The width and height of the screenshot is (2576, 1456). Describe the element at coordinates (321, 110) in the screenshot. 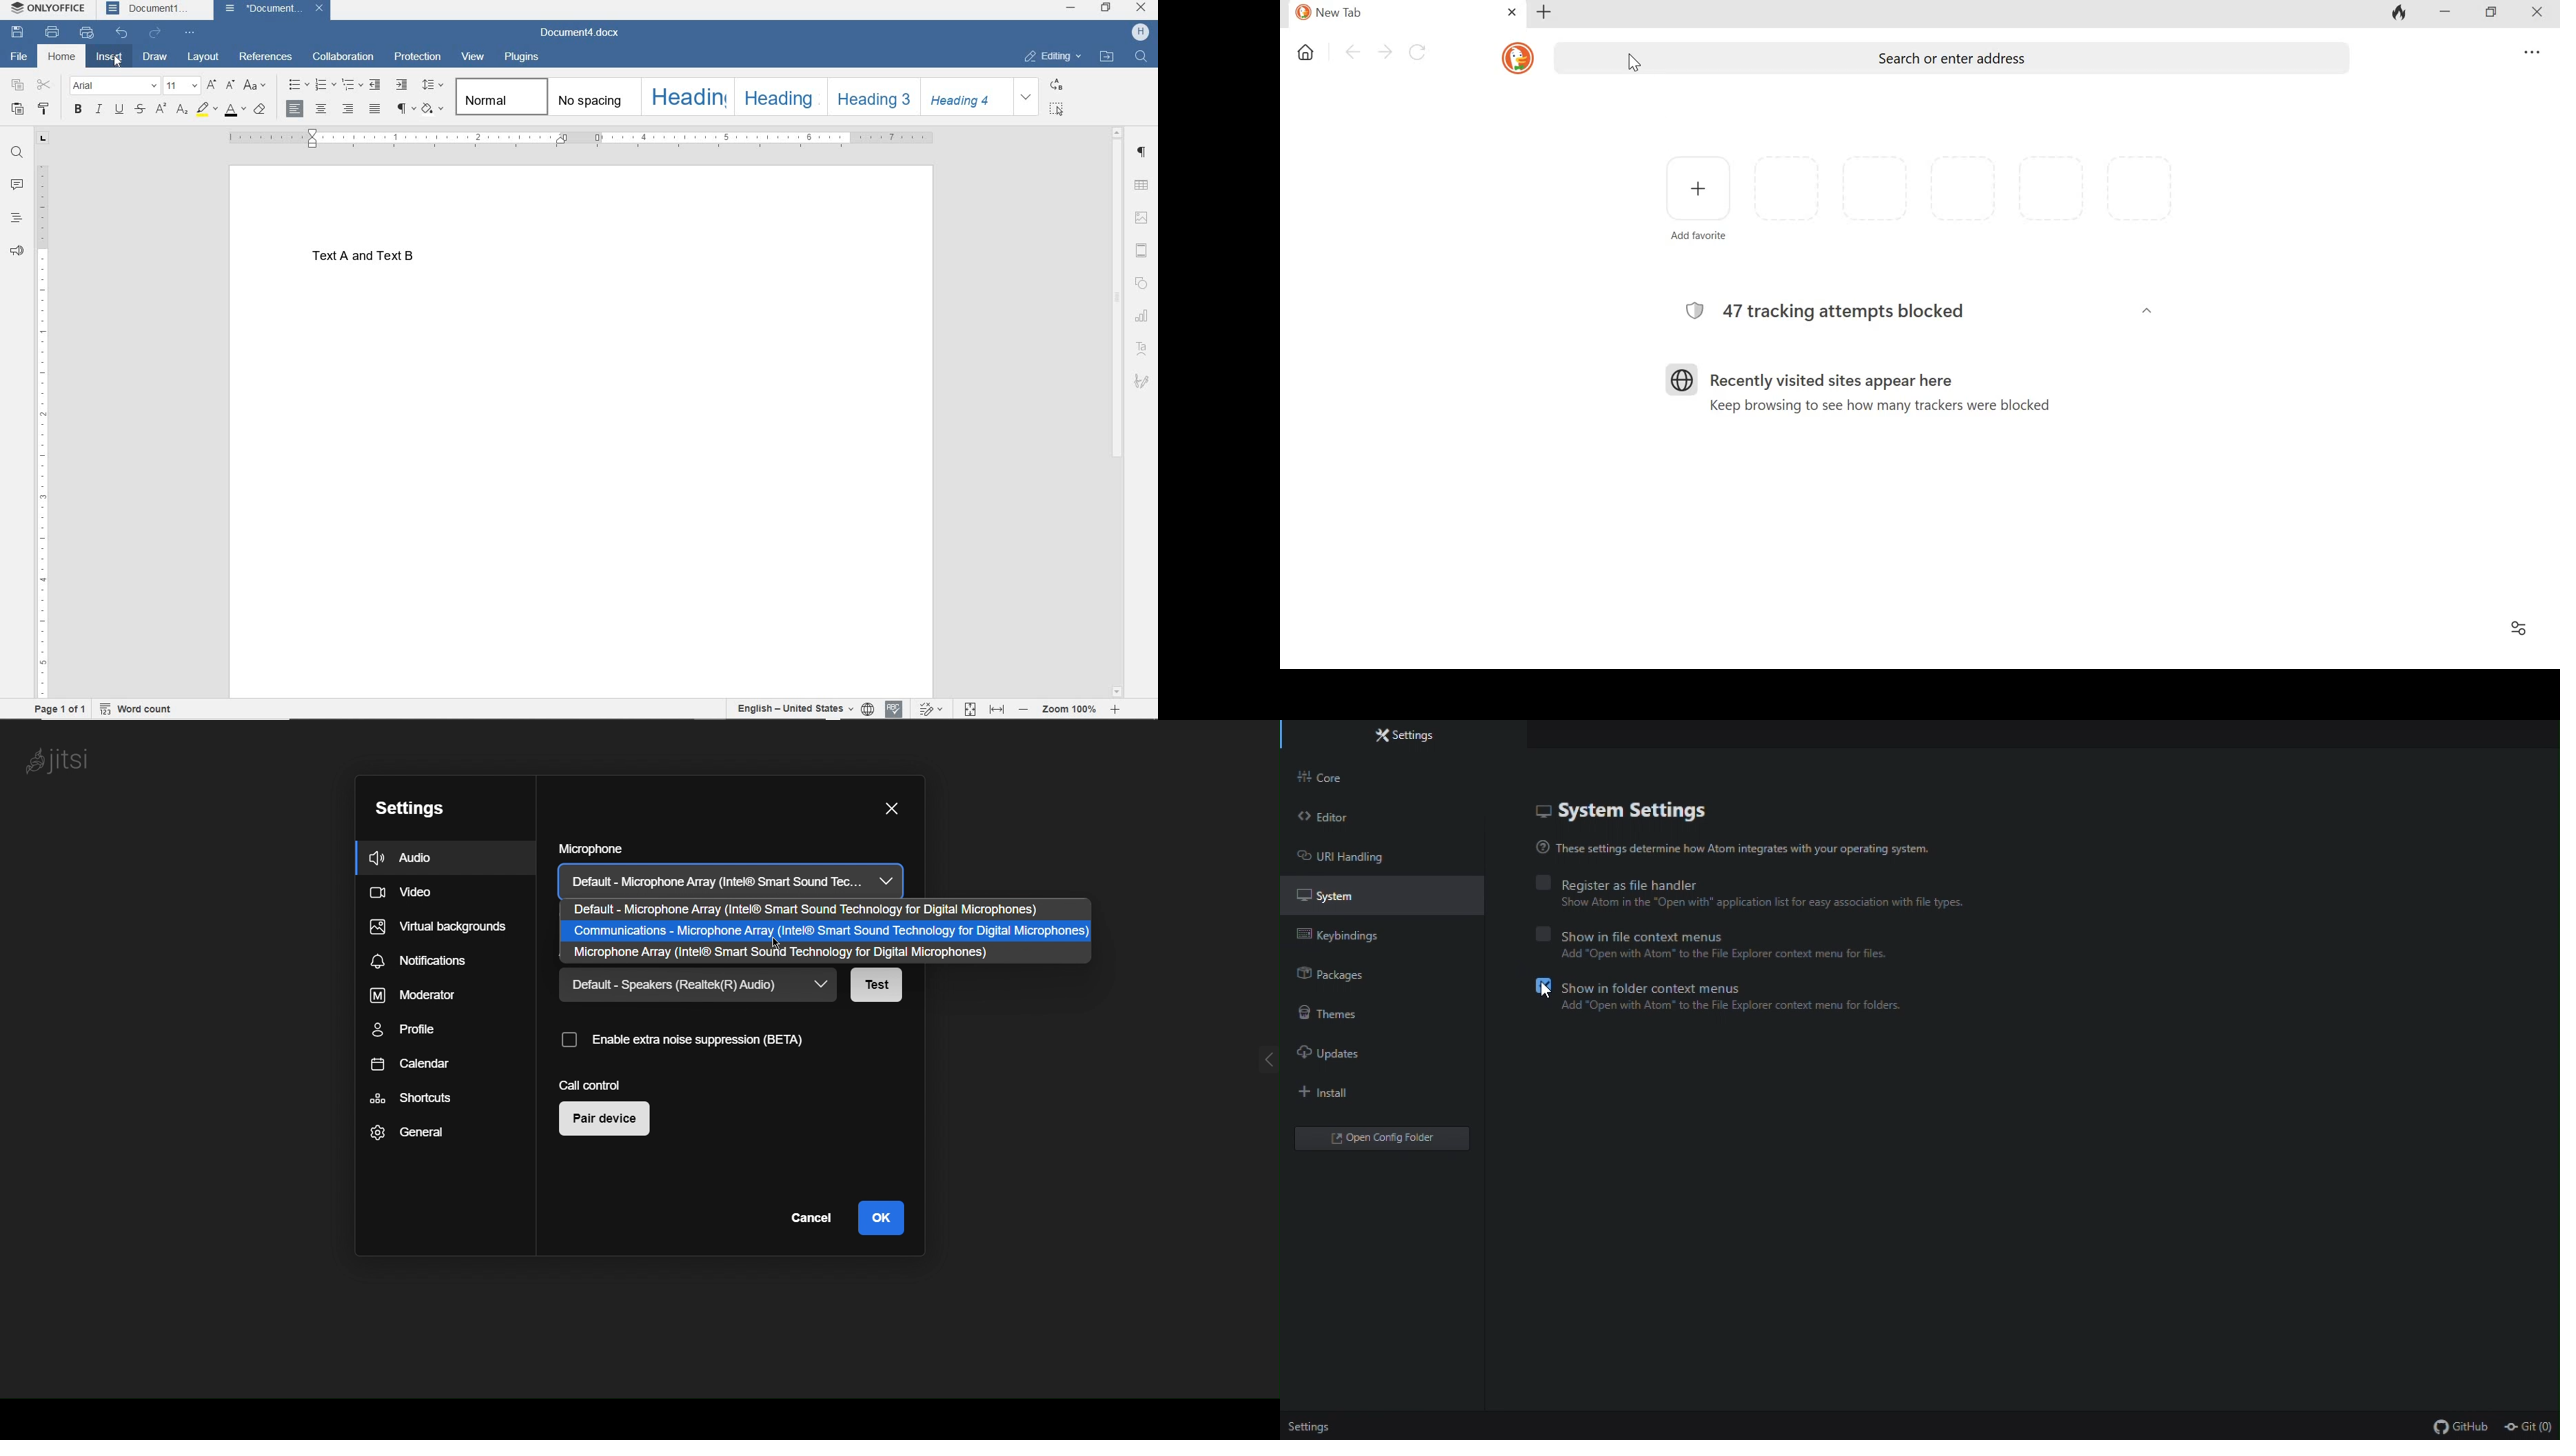

I see `ALIGN CENTER` at that location.